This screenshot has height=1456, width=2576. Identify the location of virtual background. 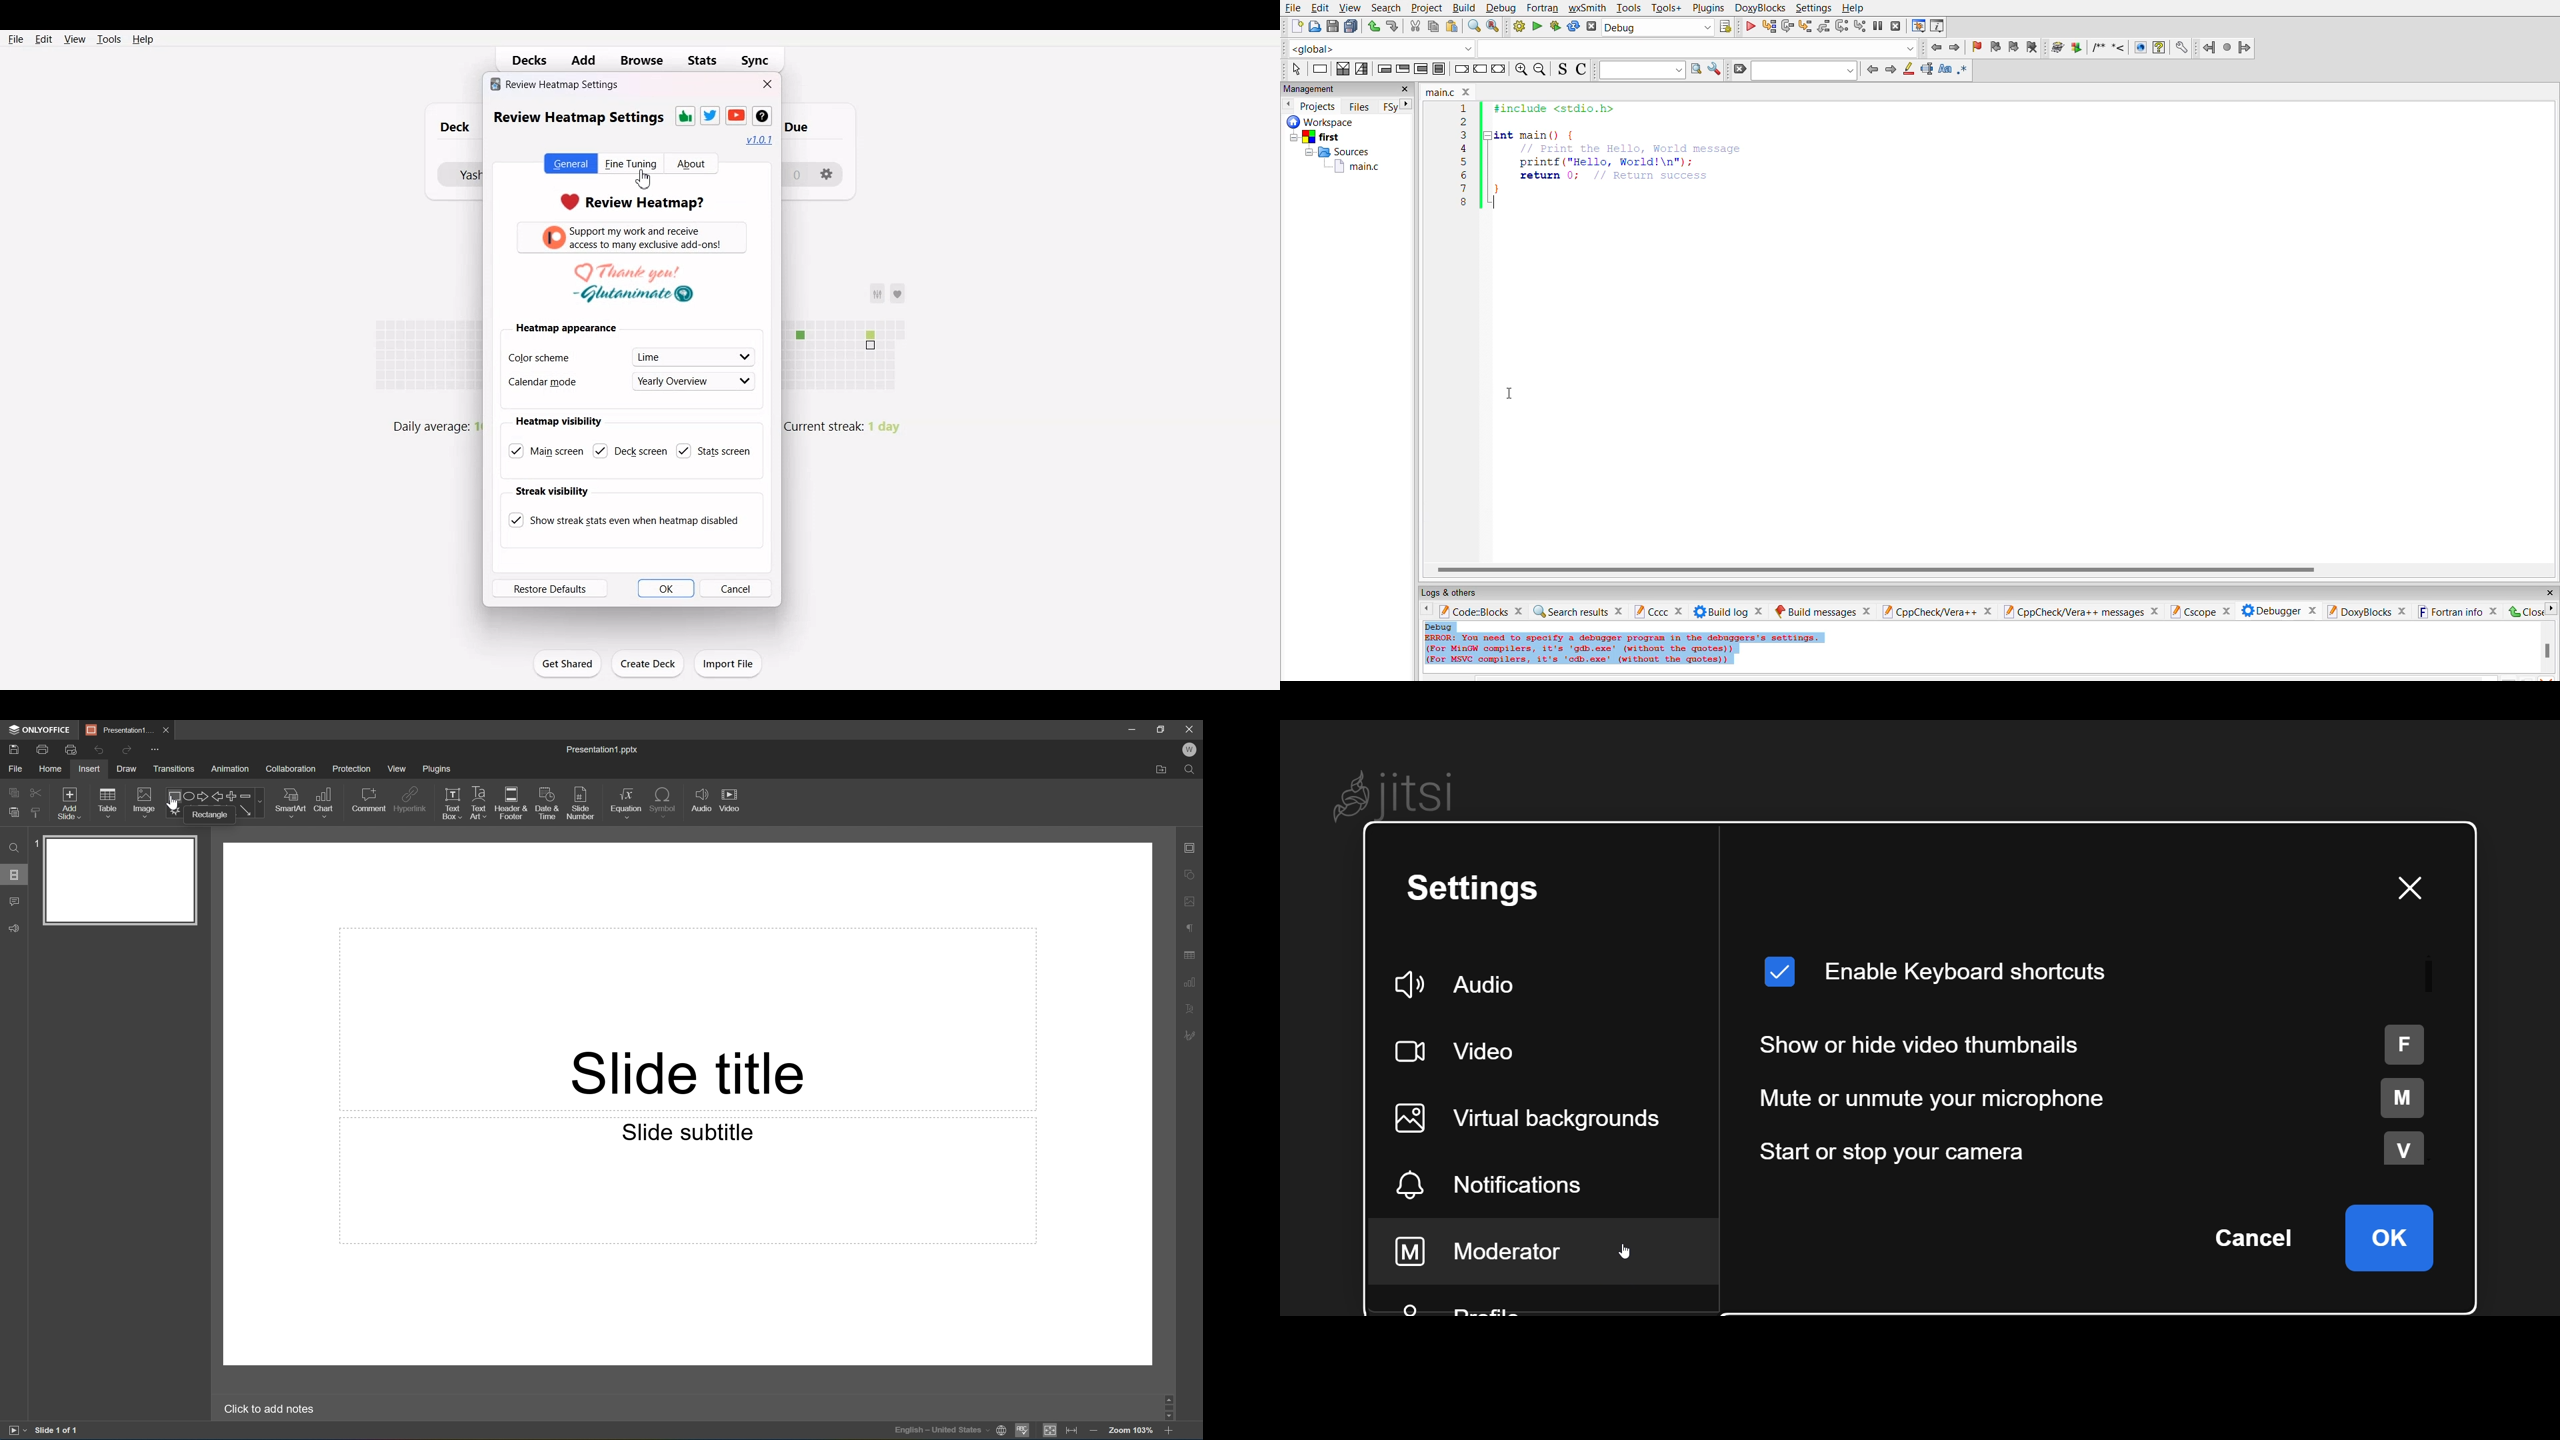
(1539, 1119).